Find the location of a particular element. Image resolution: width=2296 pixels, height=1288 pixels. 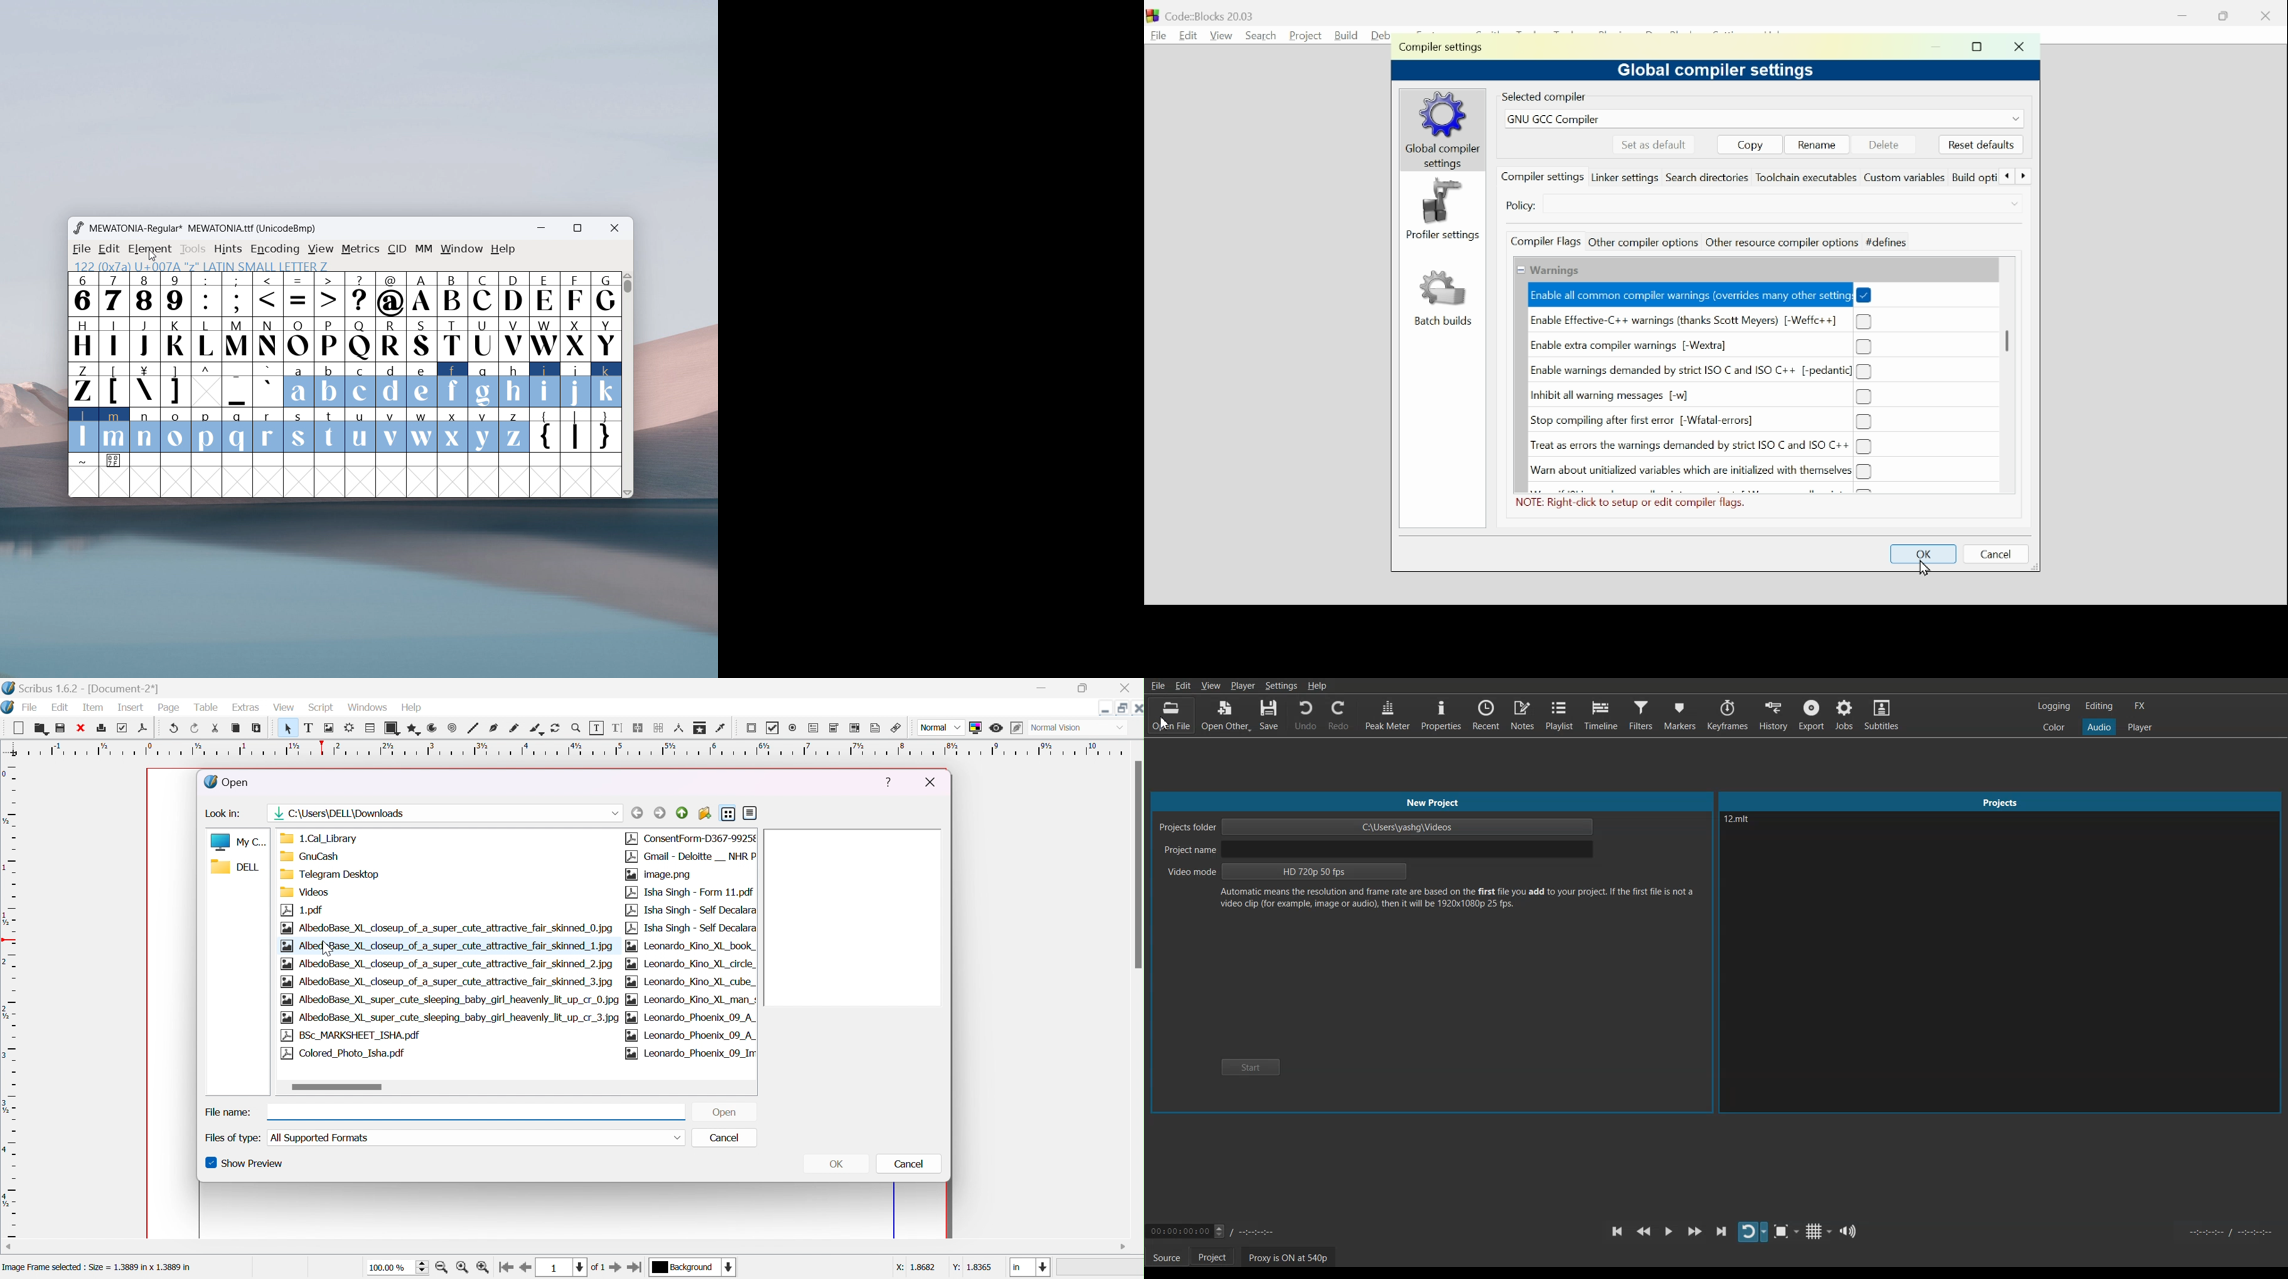

[2a] Leonardo_Phoenix_09_Irr| is located at coordinates (683, 1054).